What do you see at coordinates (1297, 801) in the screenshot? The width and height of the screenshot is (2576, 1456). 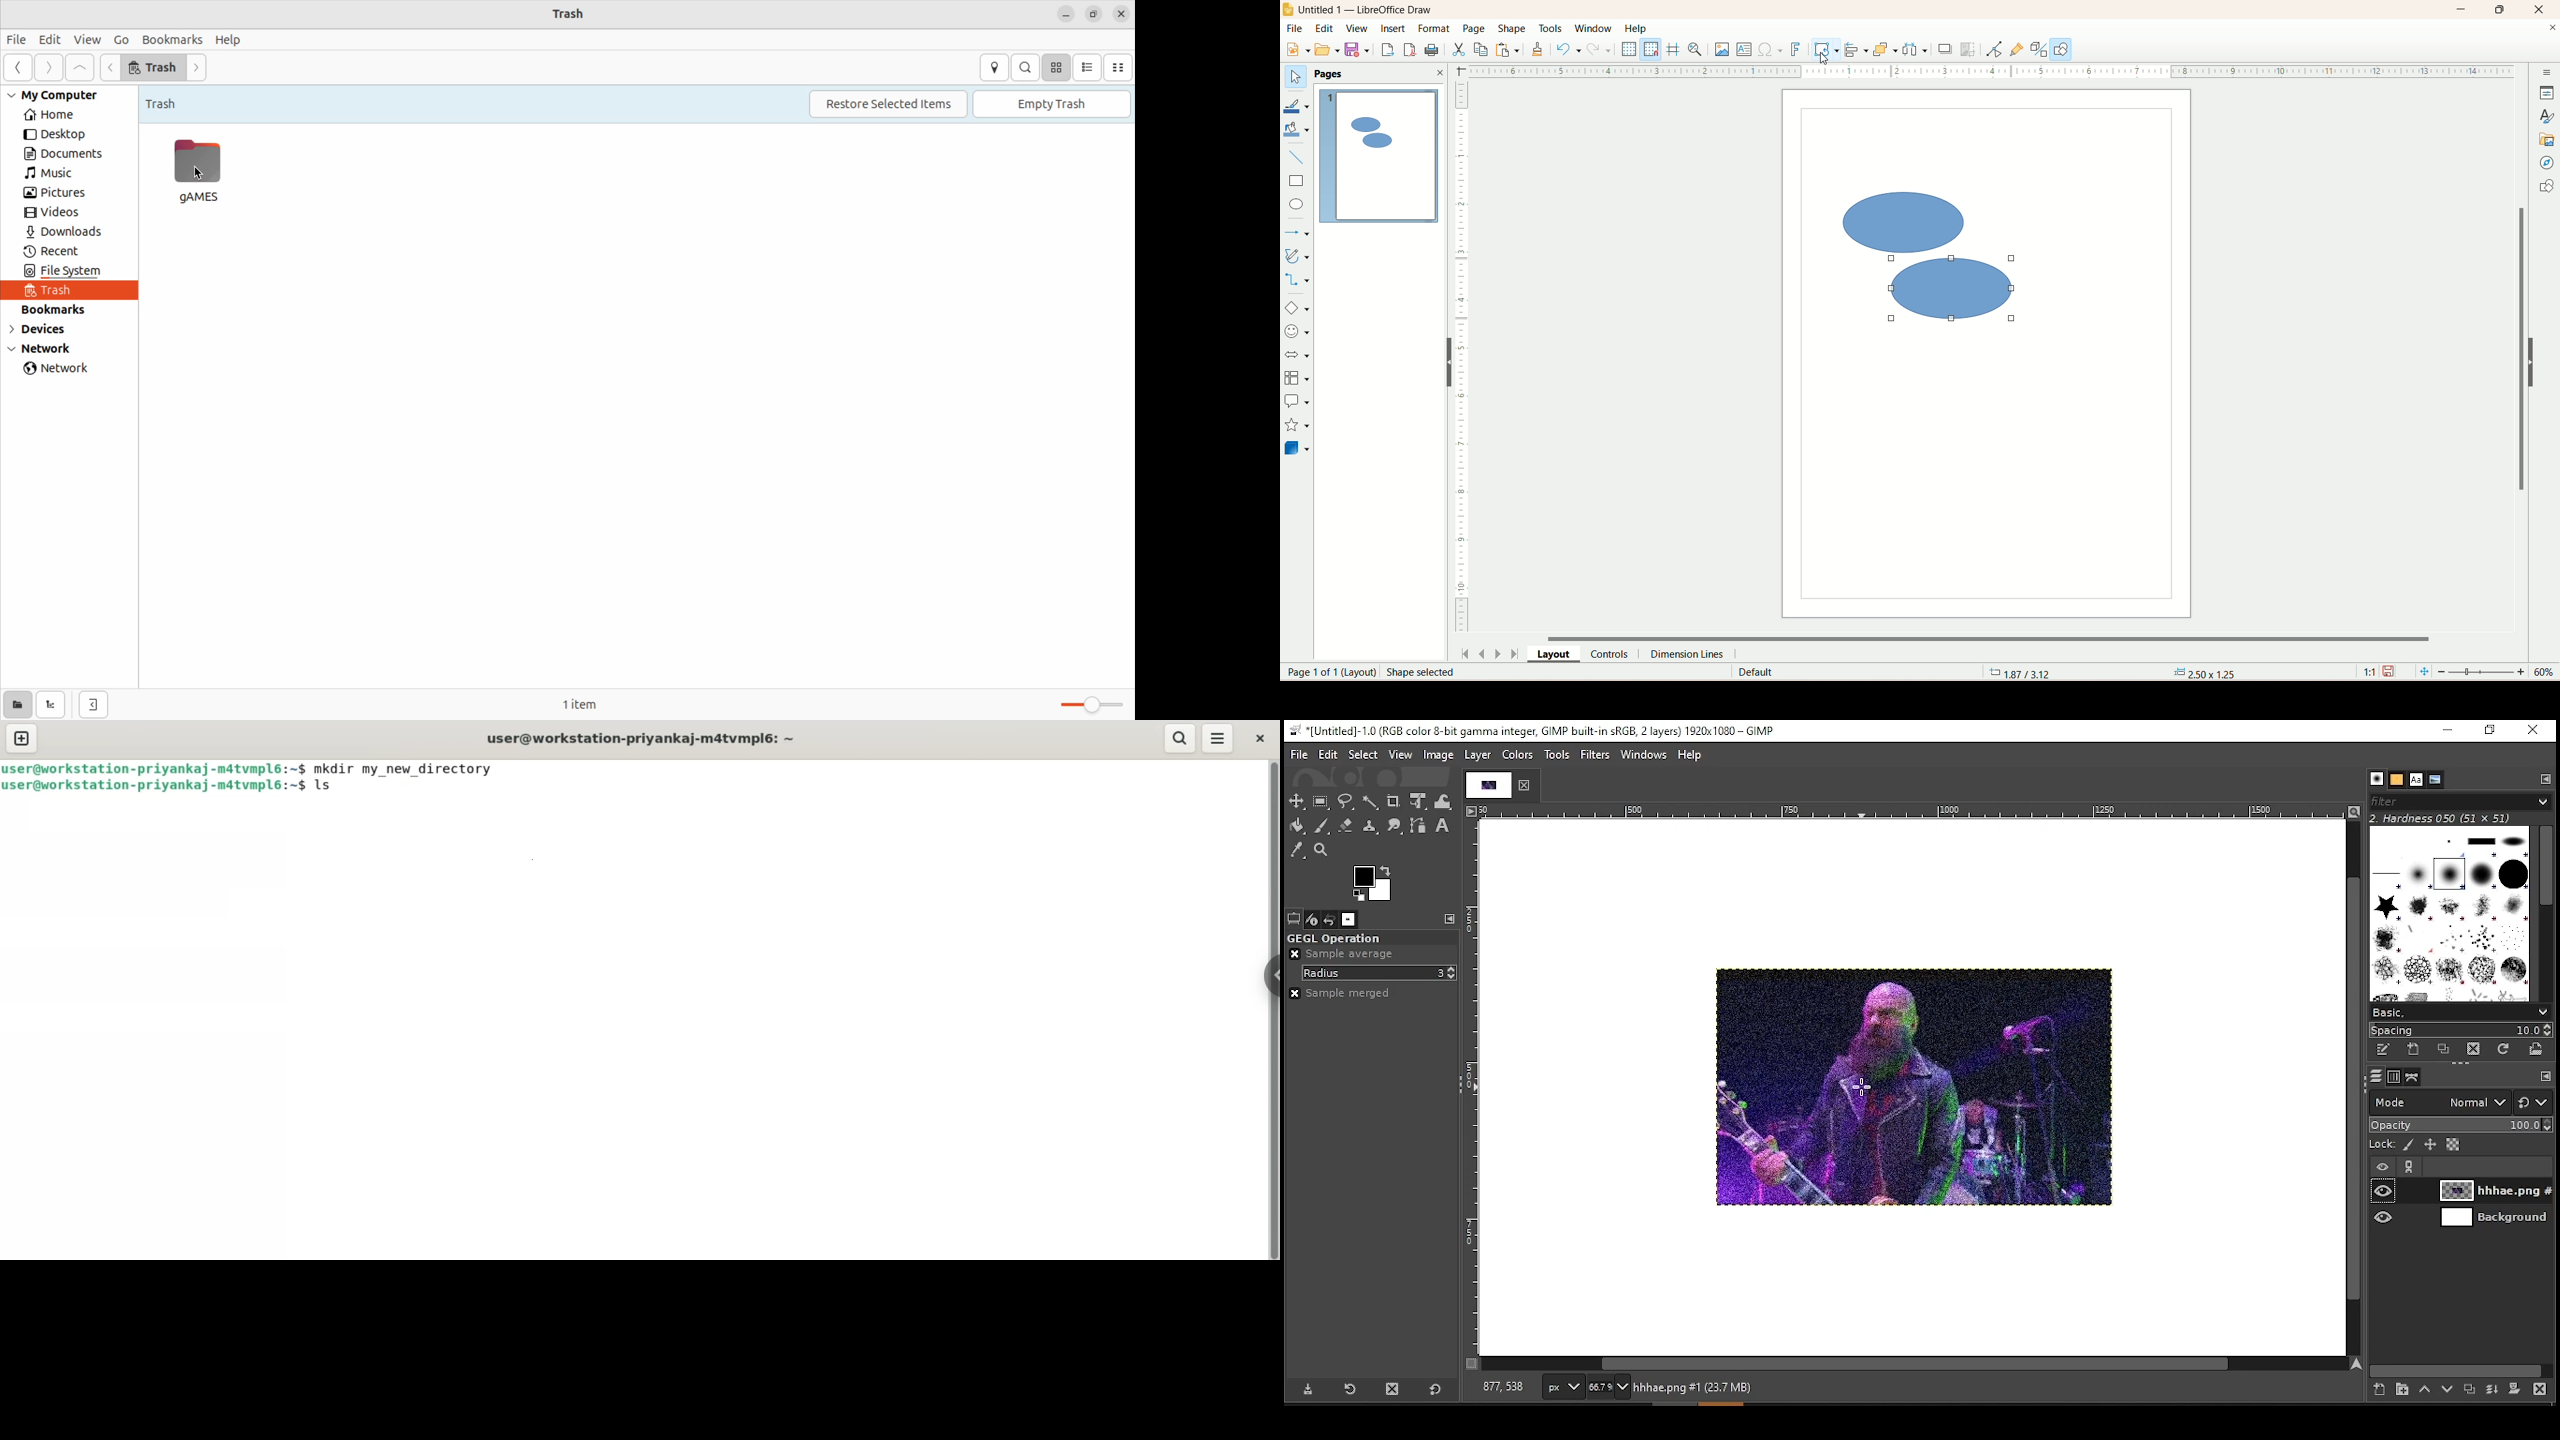 I see `move tool` at bounding box center [1297, 801].